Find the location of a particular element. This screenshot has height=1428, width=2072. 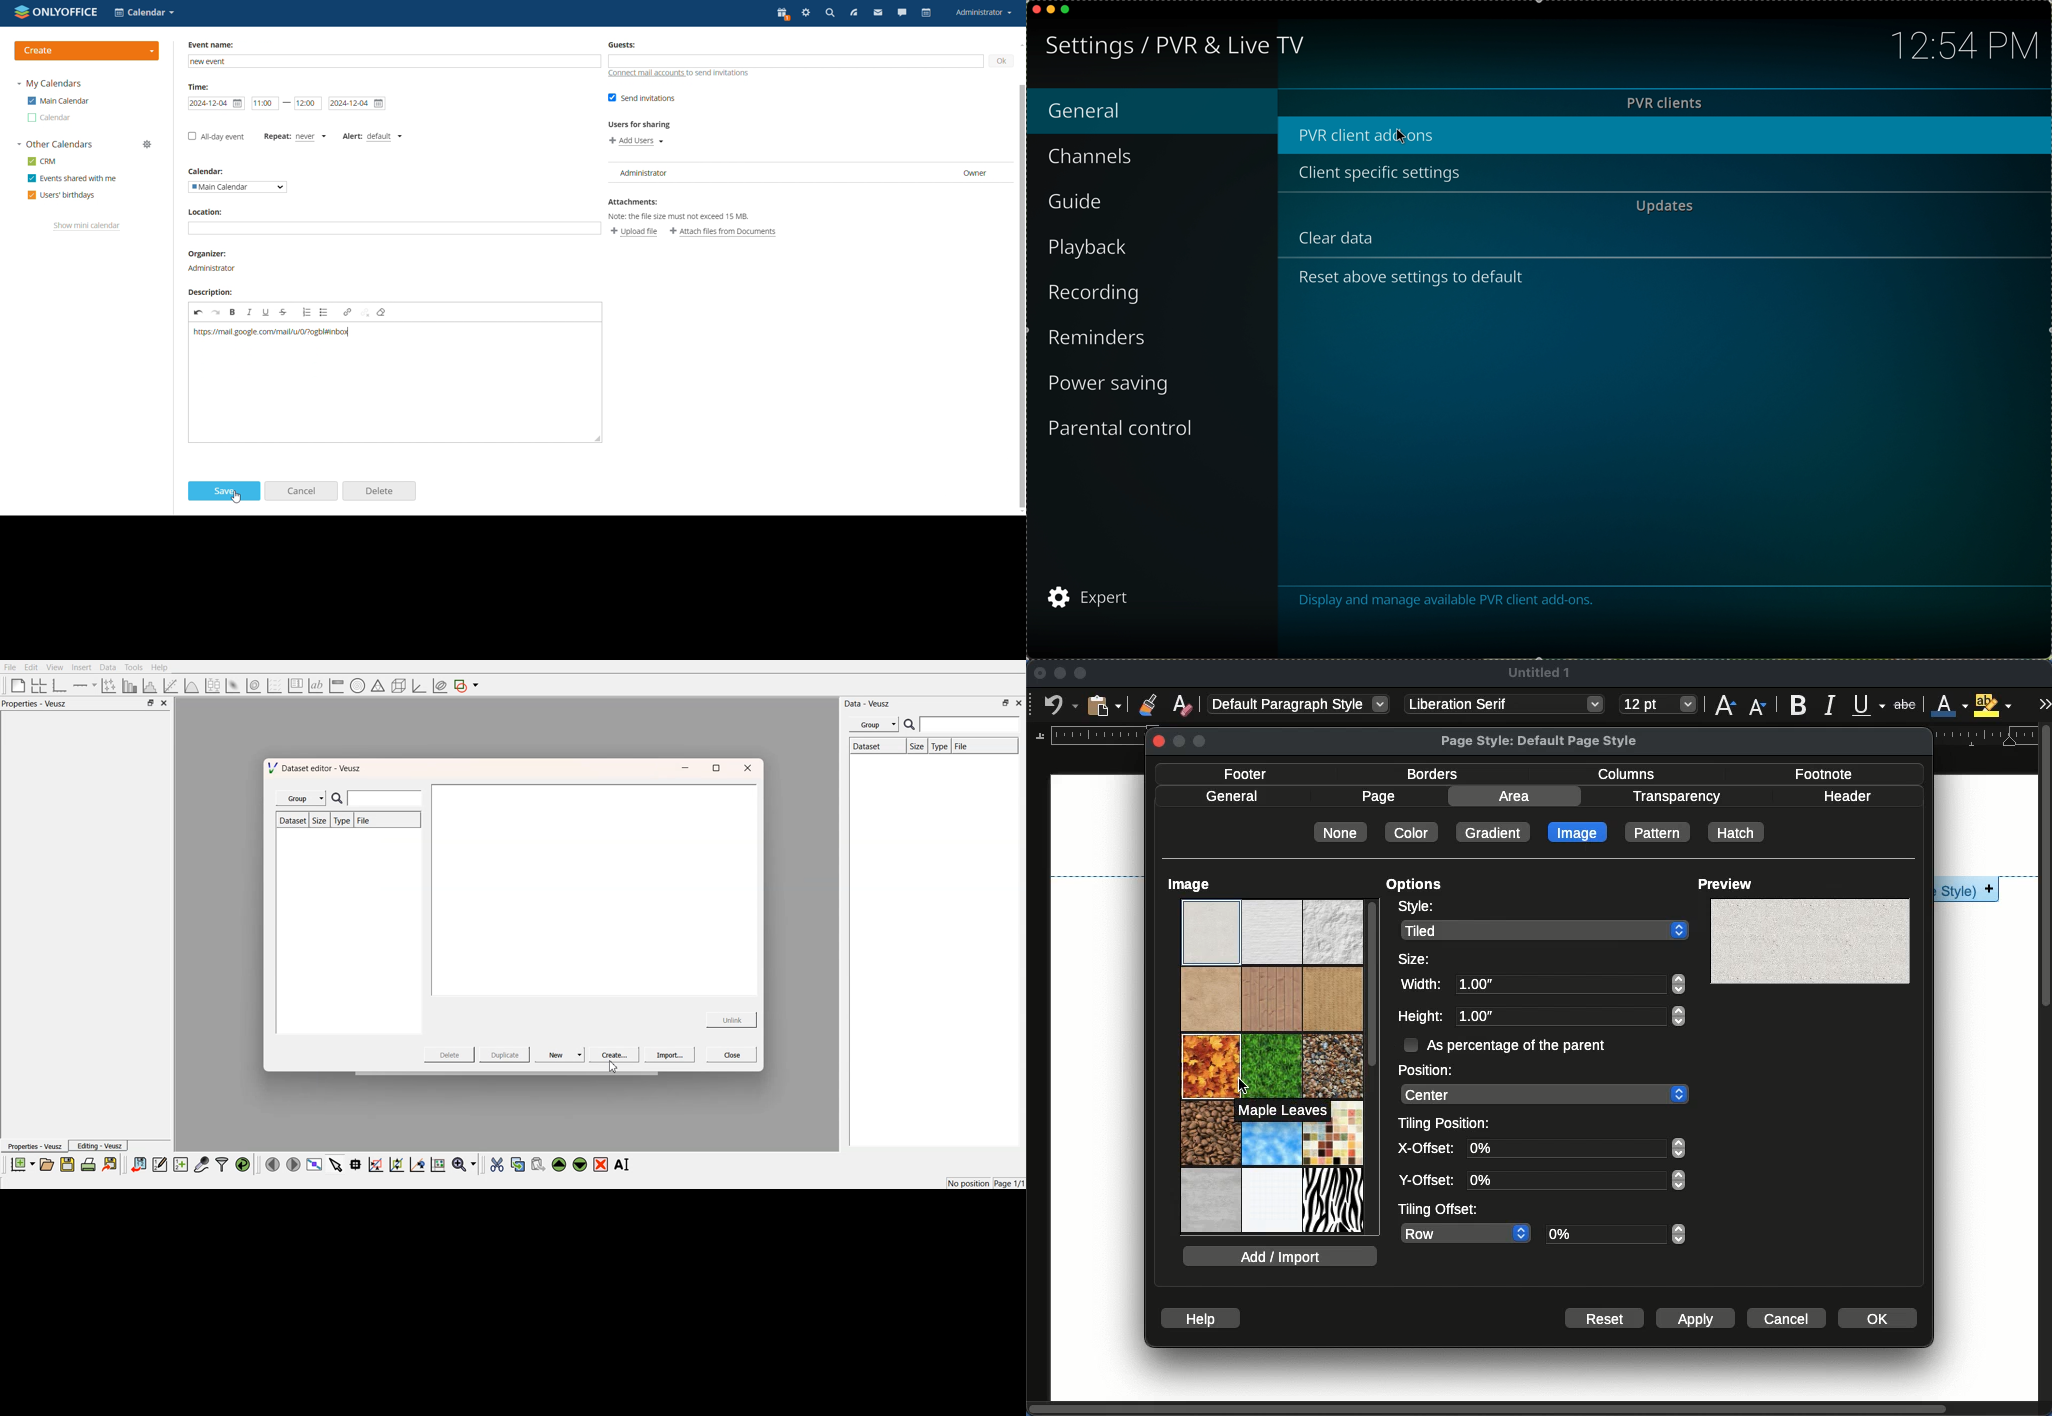

options is located at coordinates (1415, 887).